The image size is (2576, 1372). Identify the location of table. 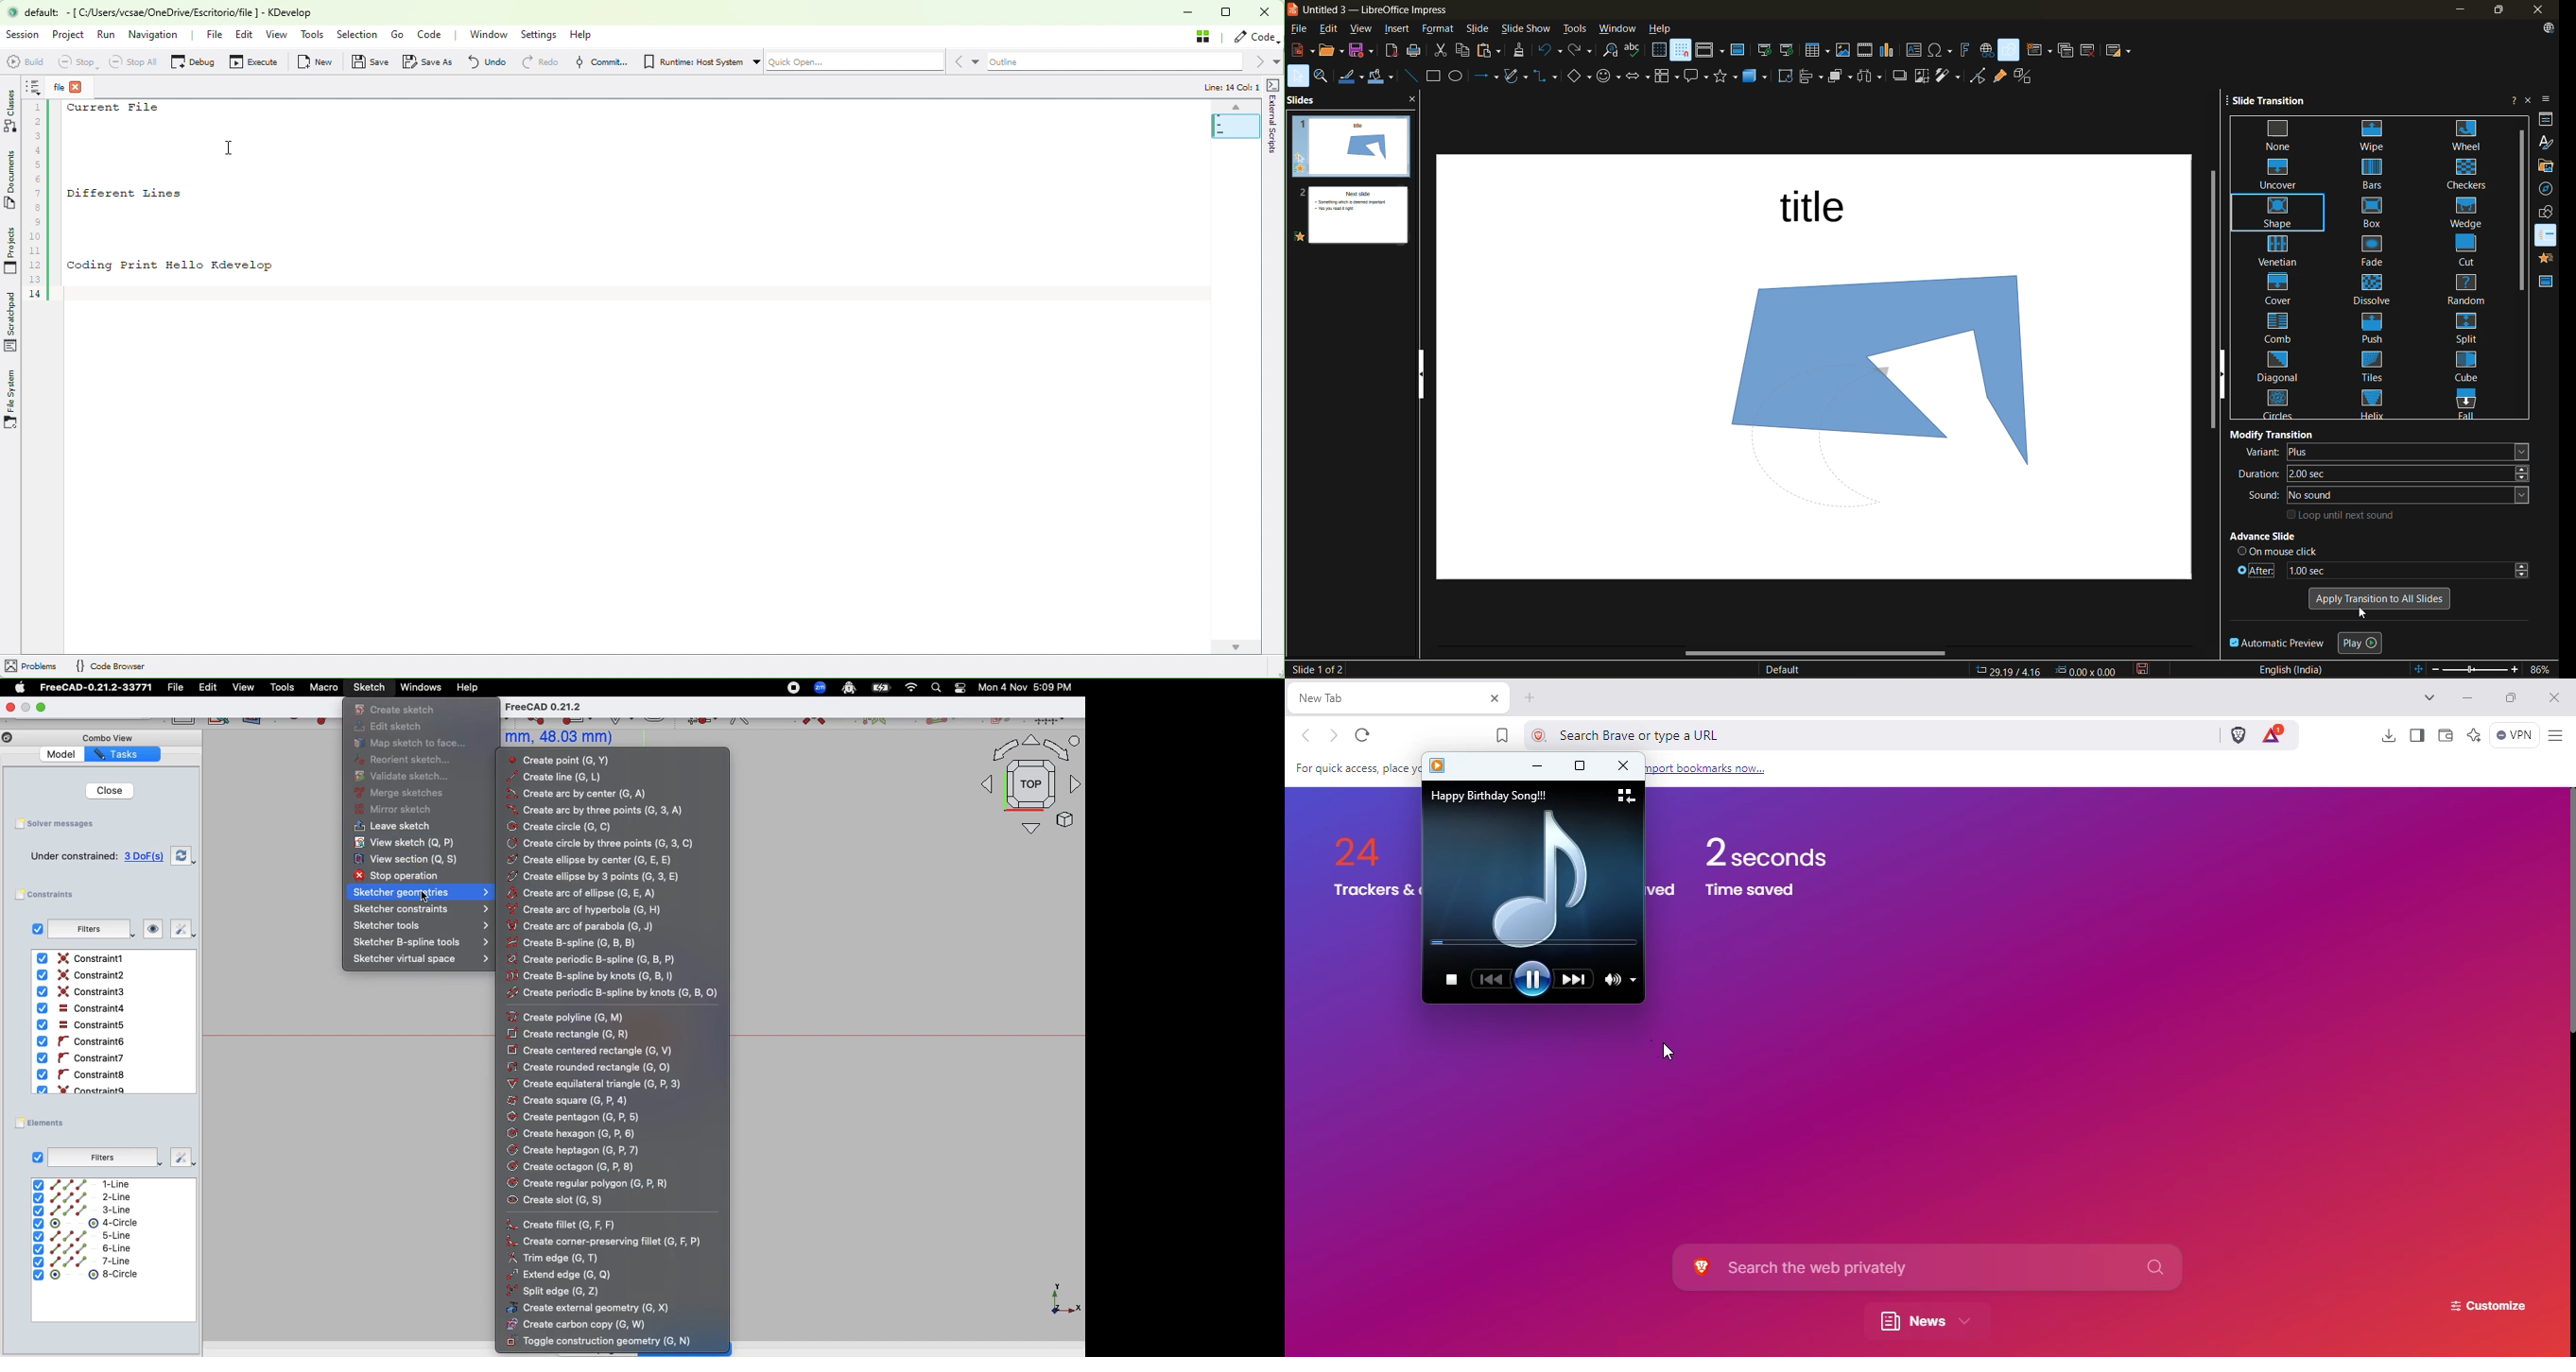
(1819, 51).